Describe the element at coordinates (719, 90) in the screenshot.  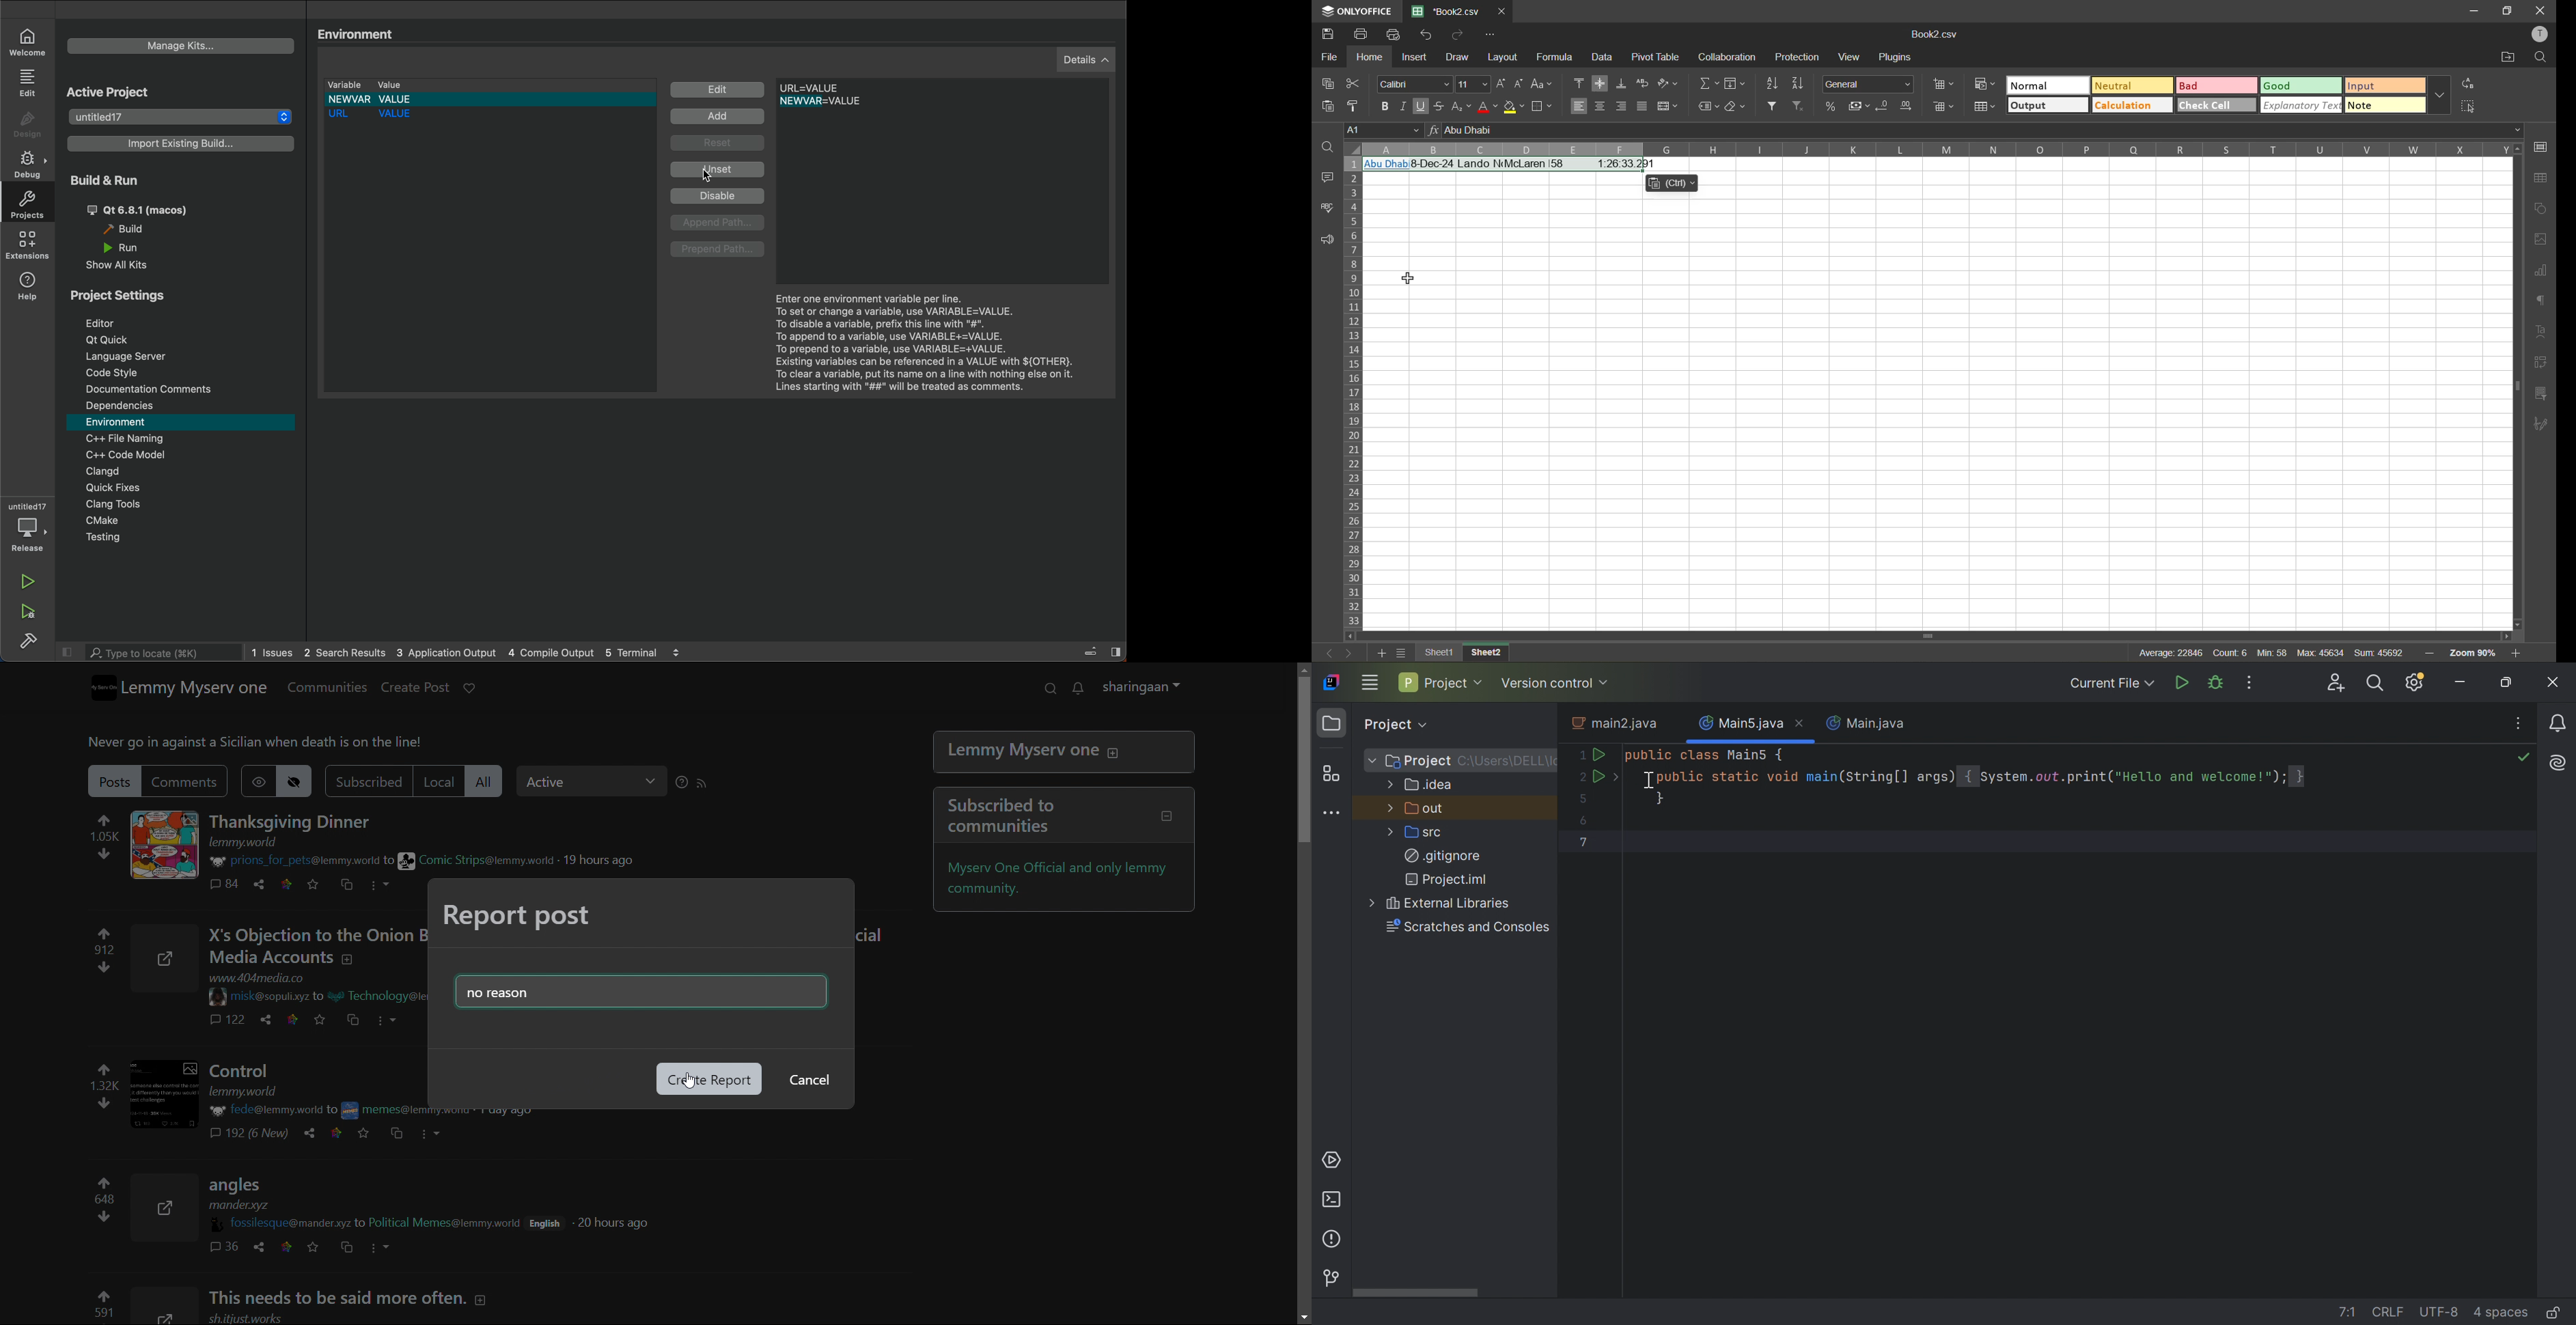
I see `edit` at that location.